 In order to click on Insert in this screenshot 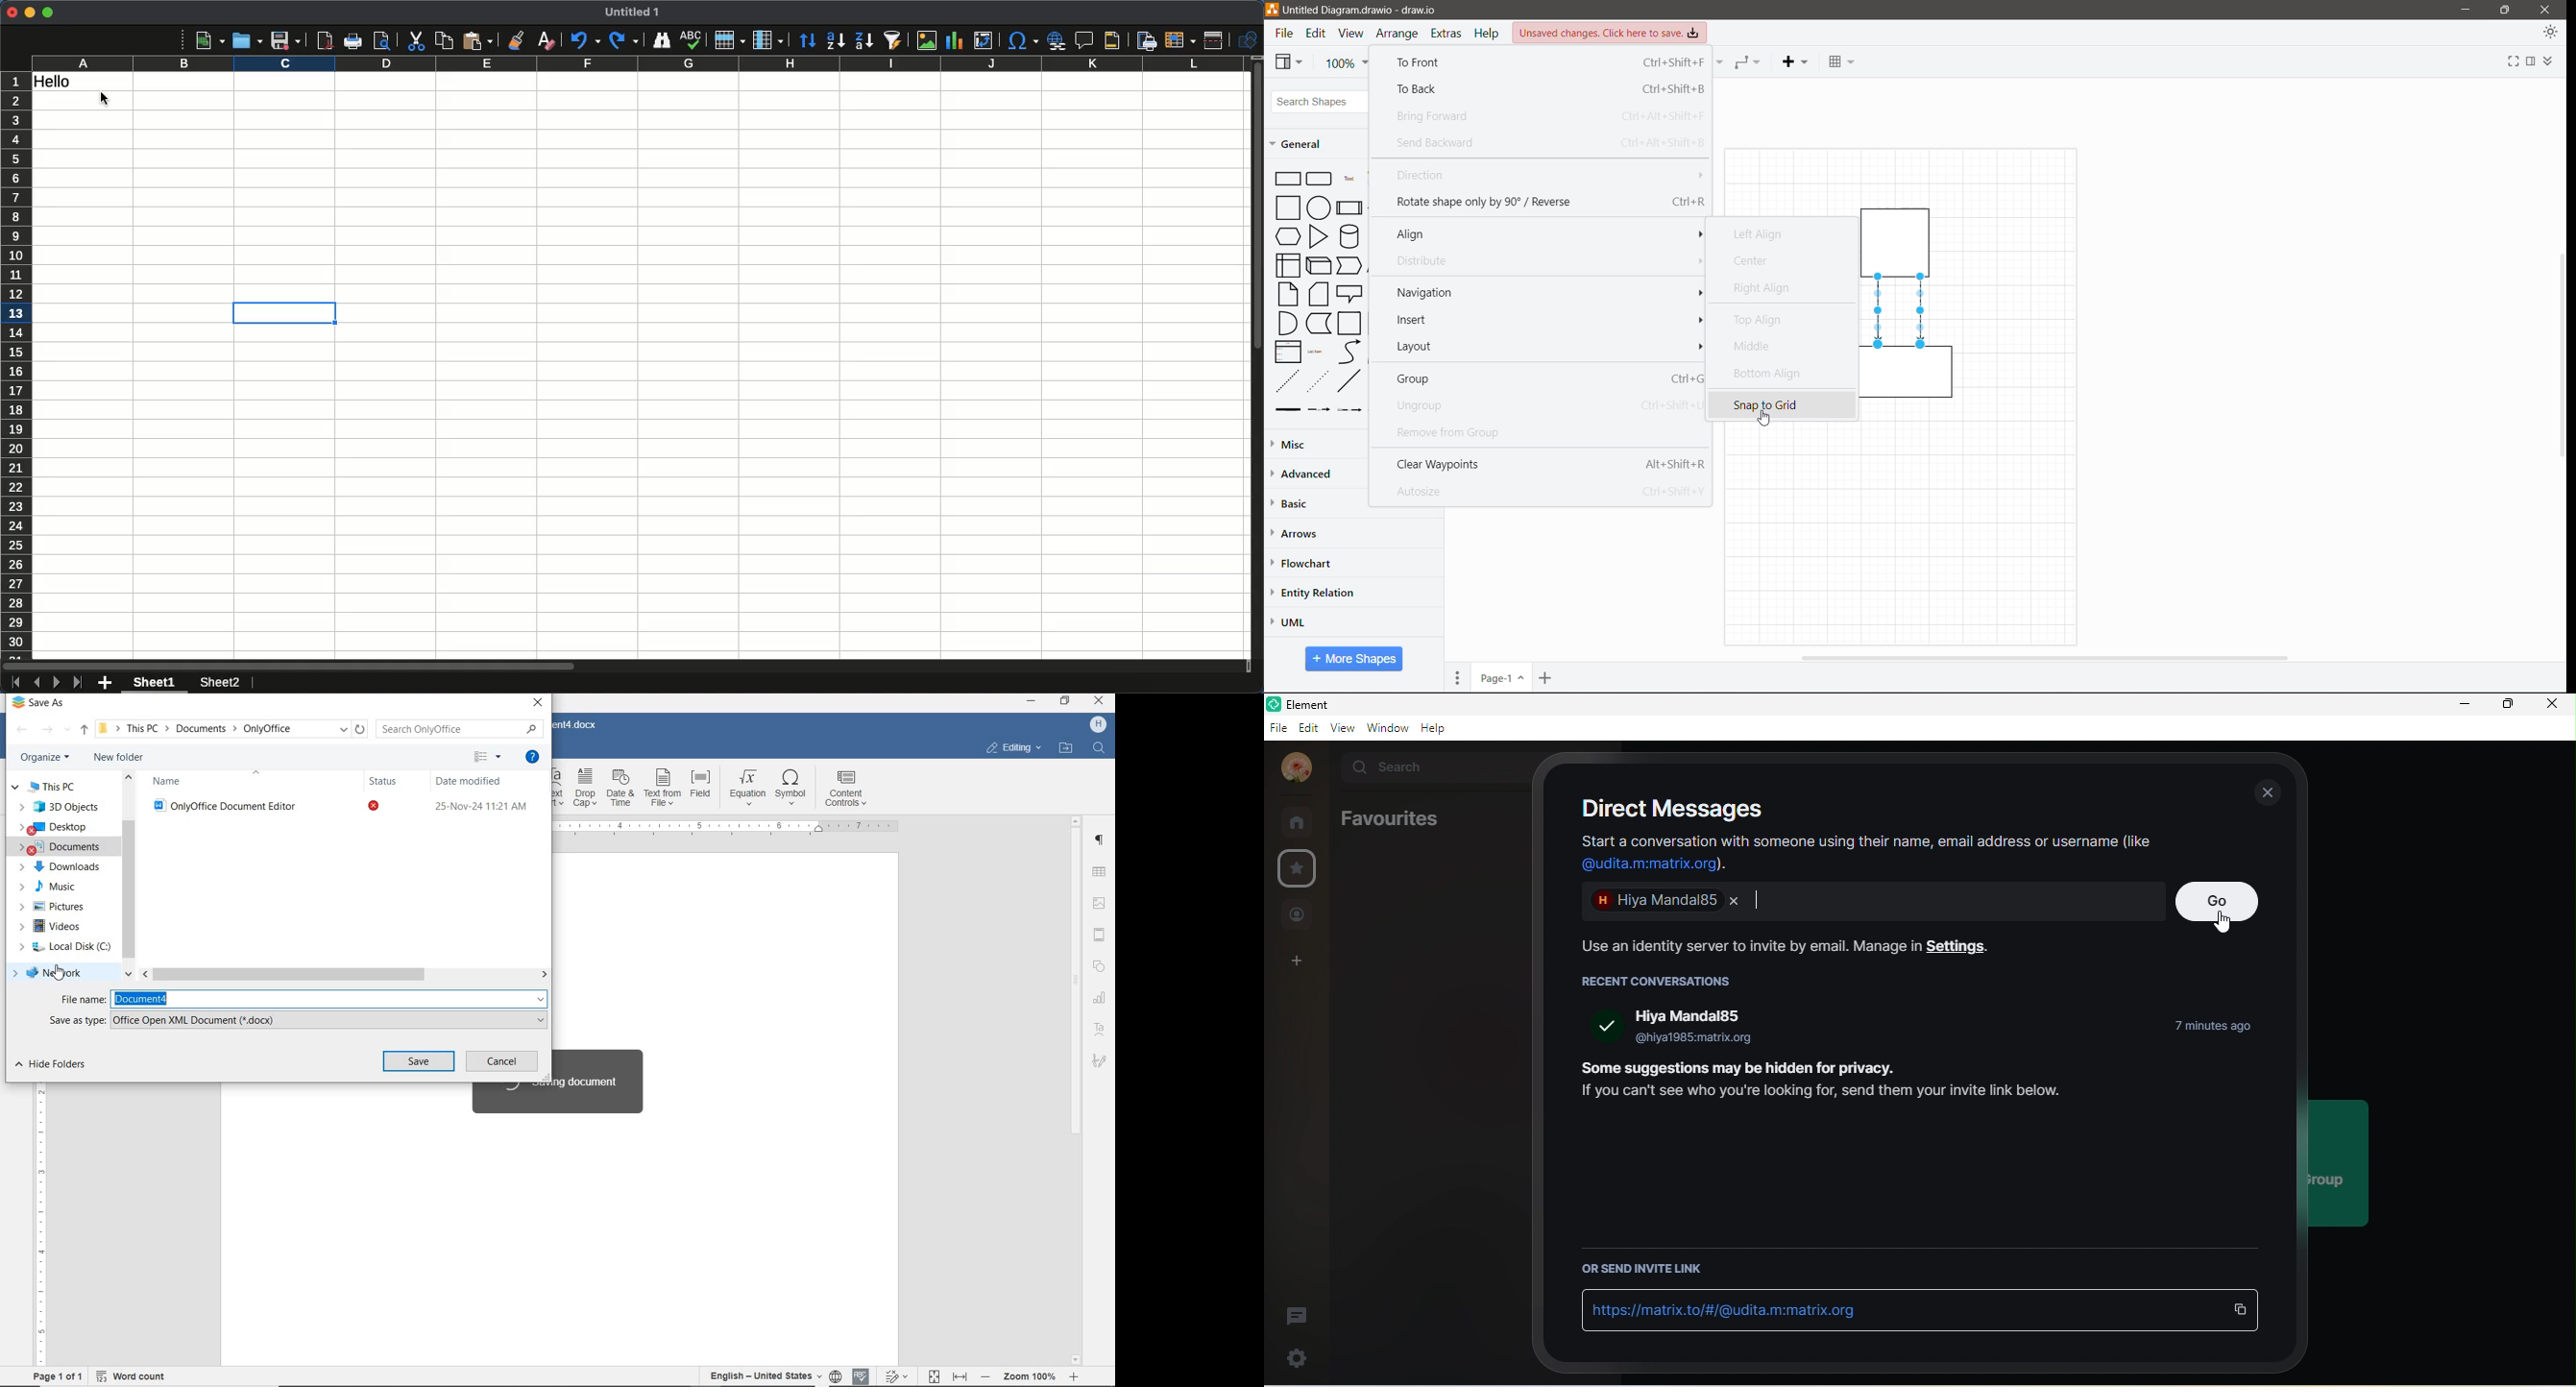, I will do `click(1795, 62)`.